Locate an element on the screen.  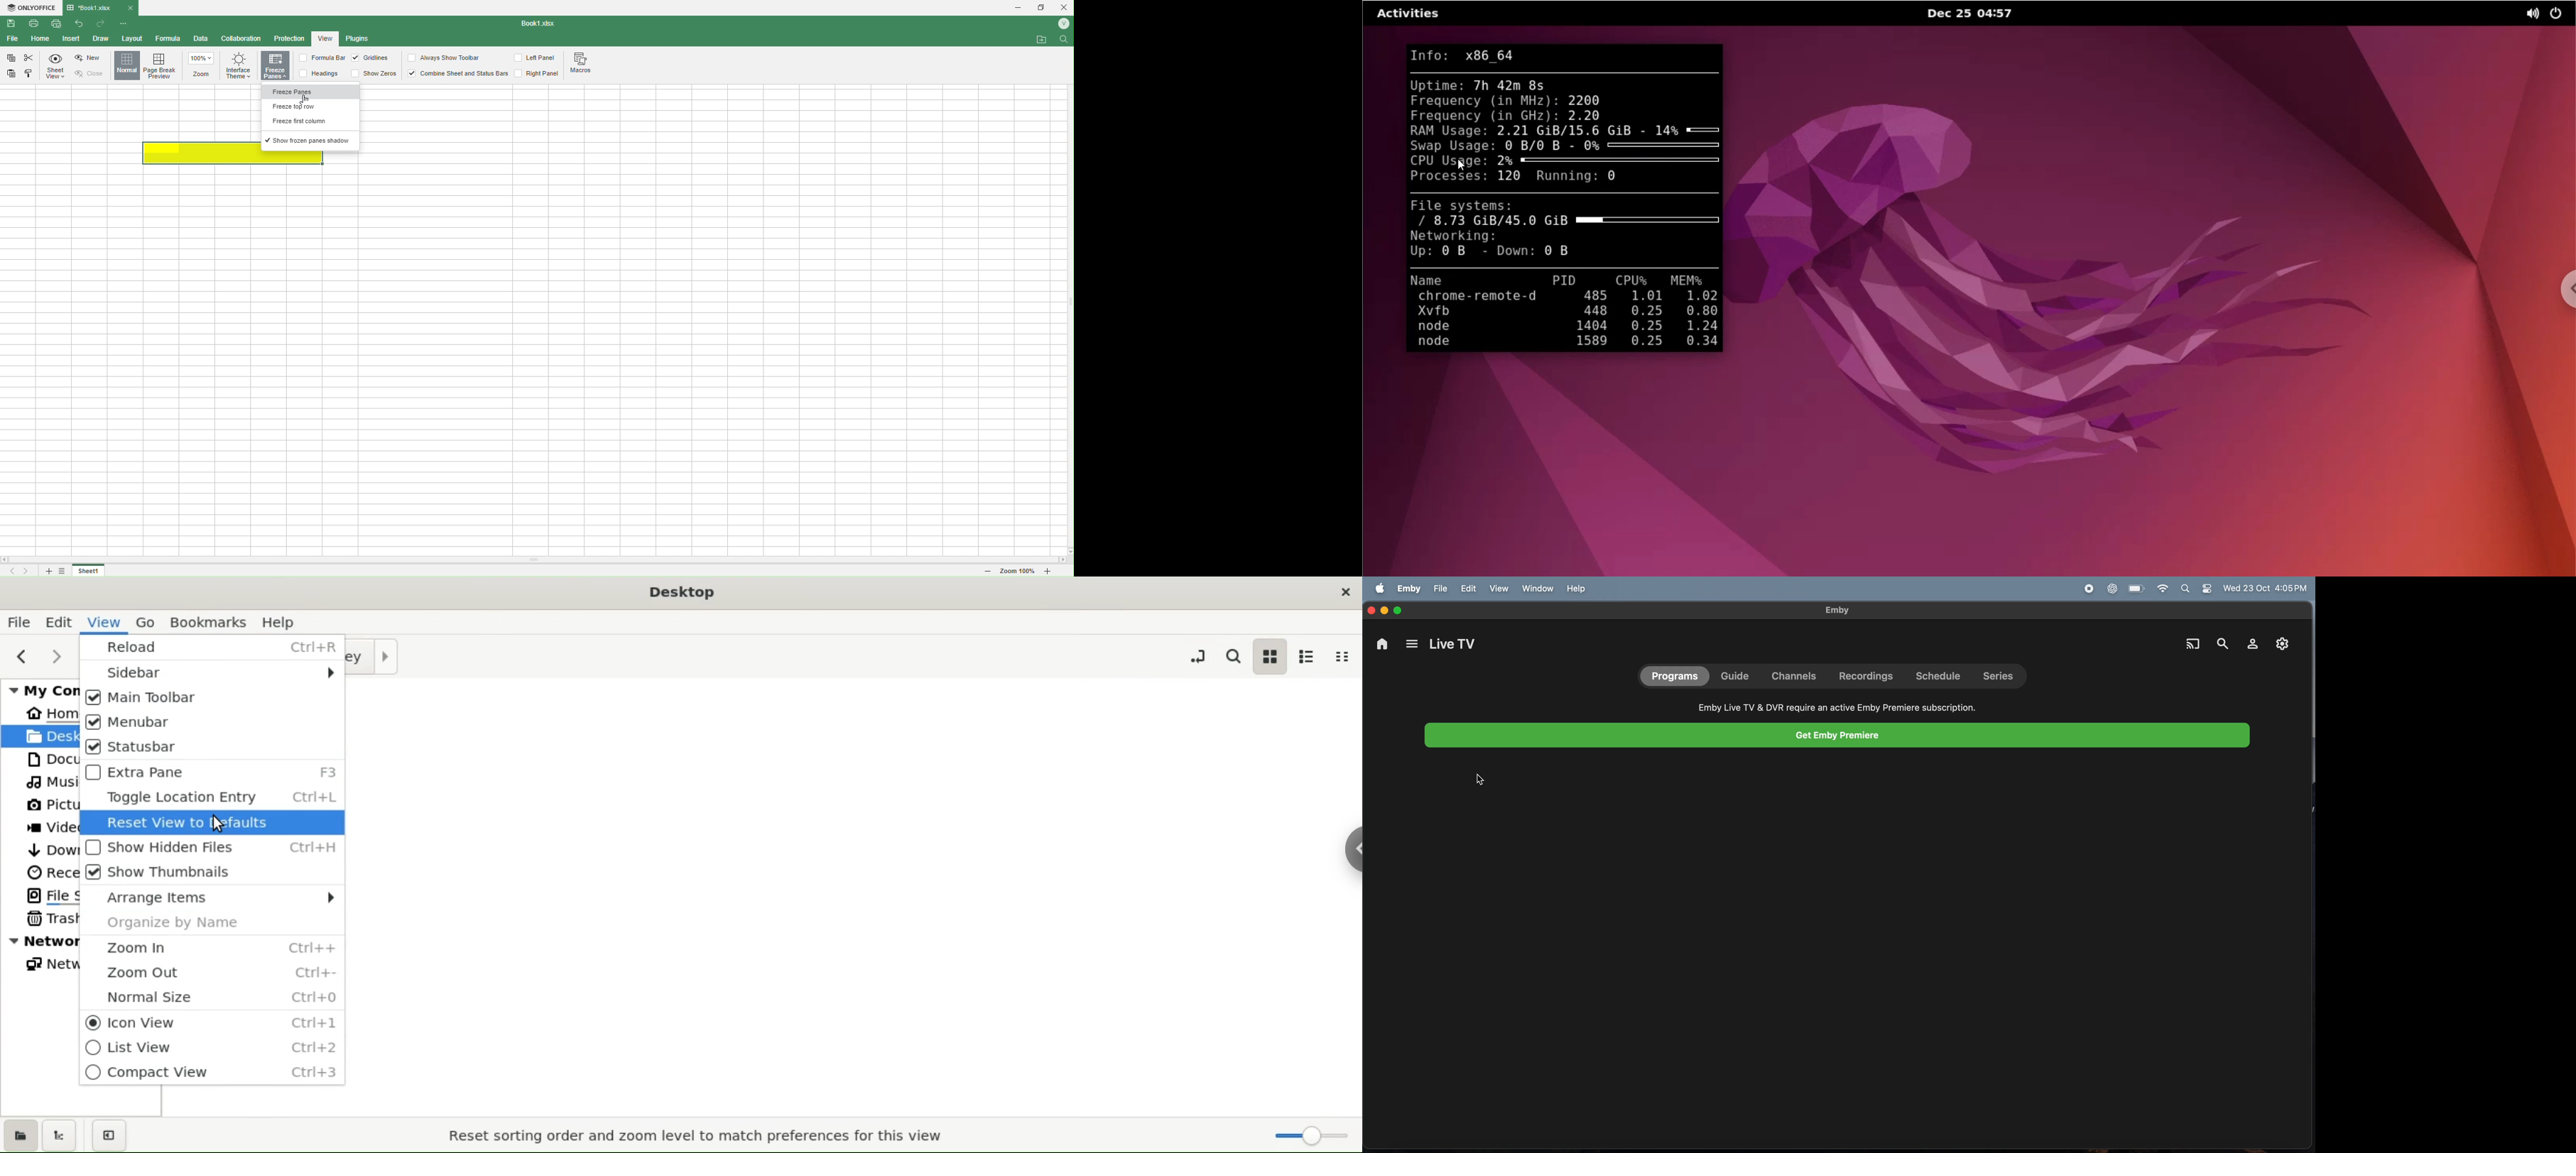
File is located at coordinates (12, 39).